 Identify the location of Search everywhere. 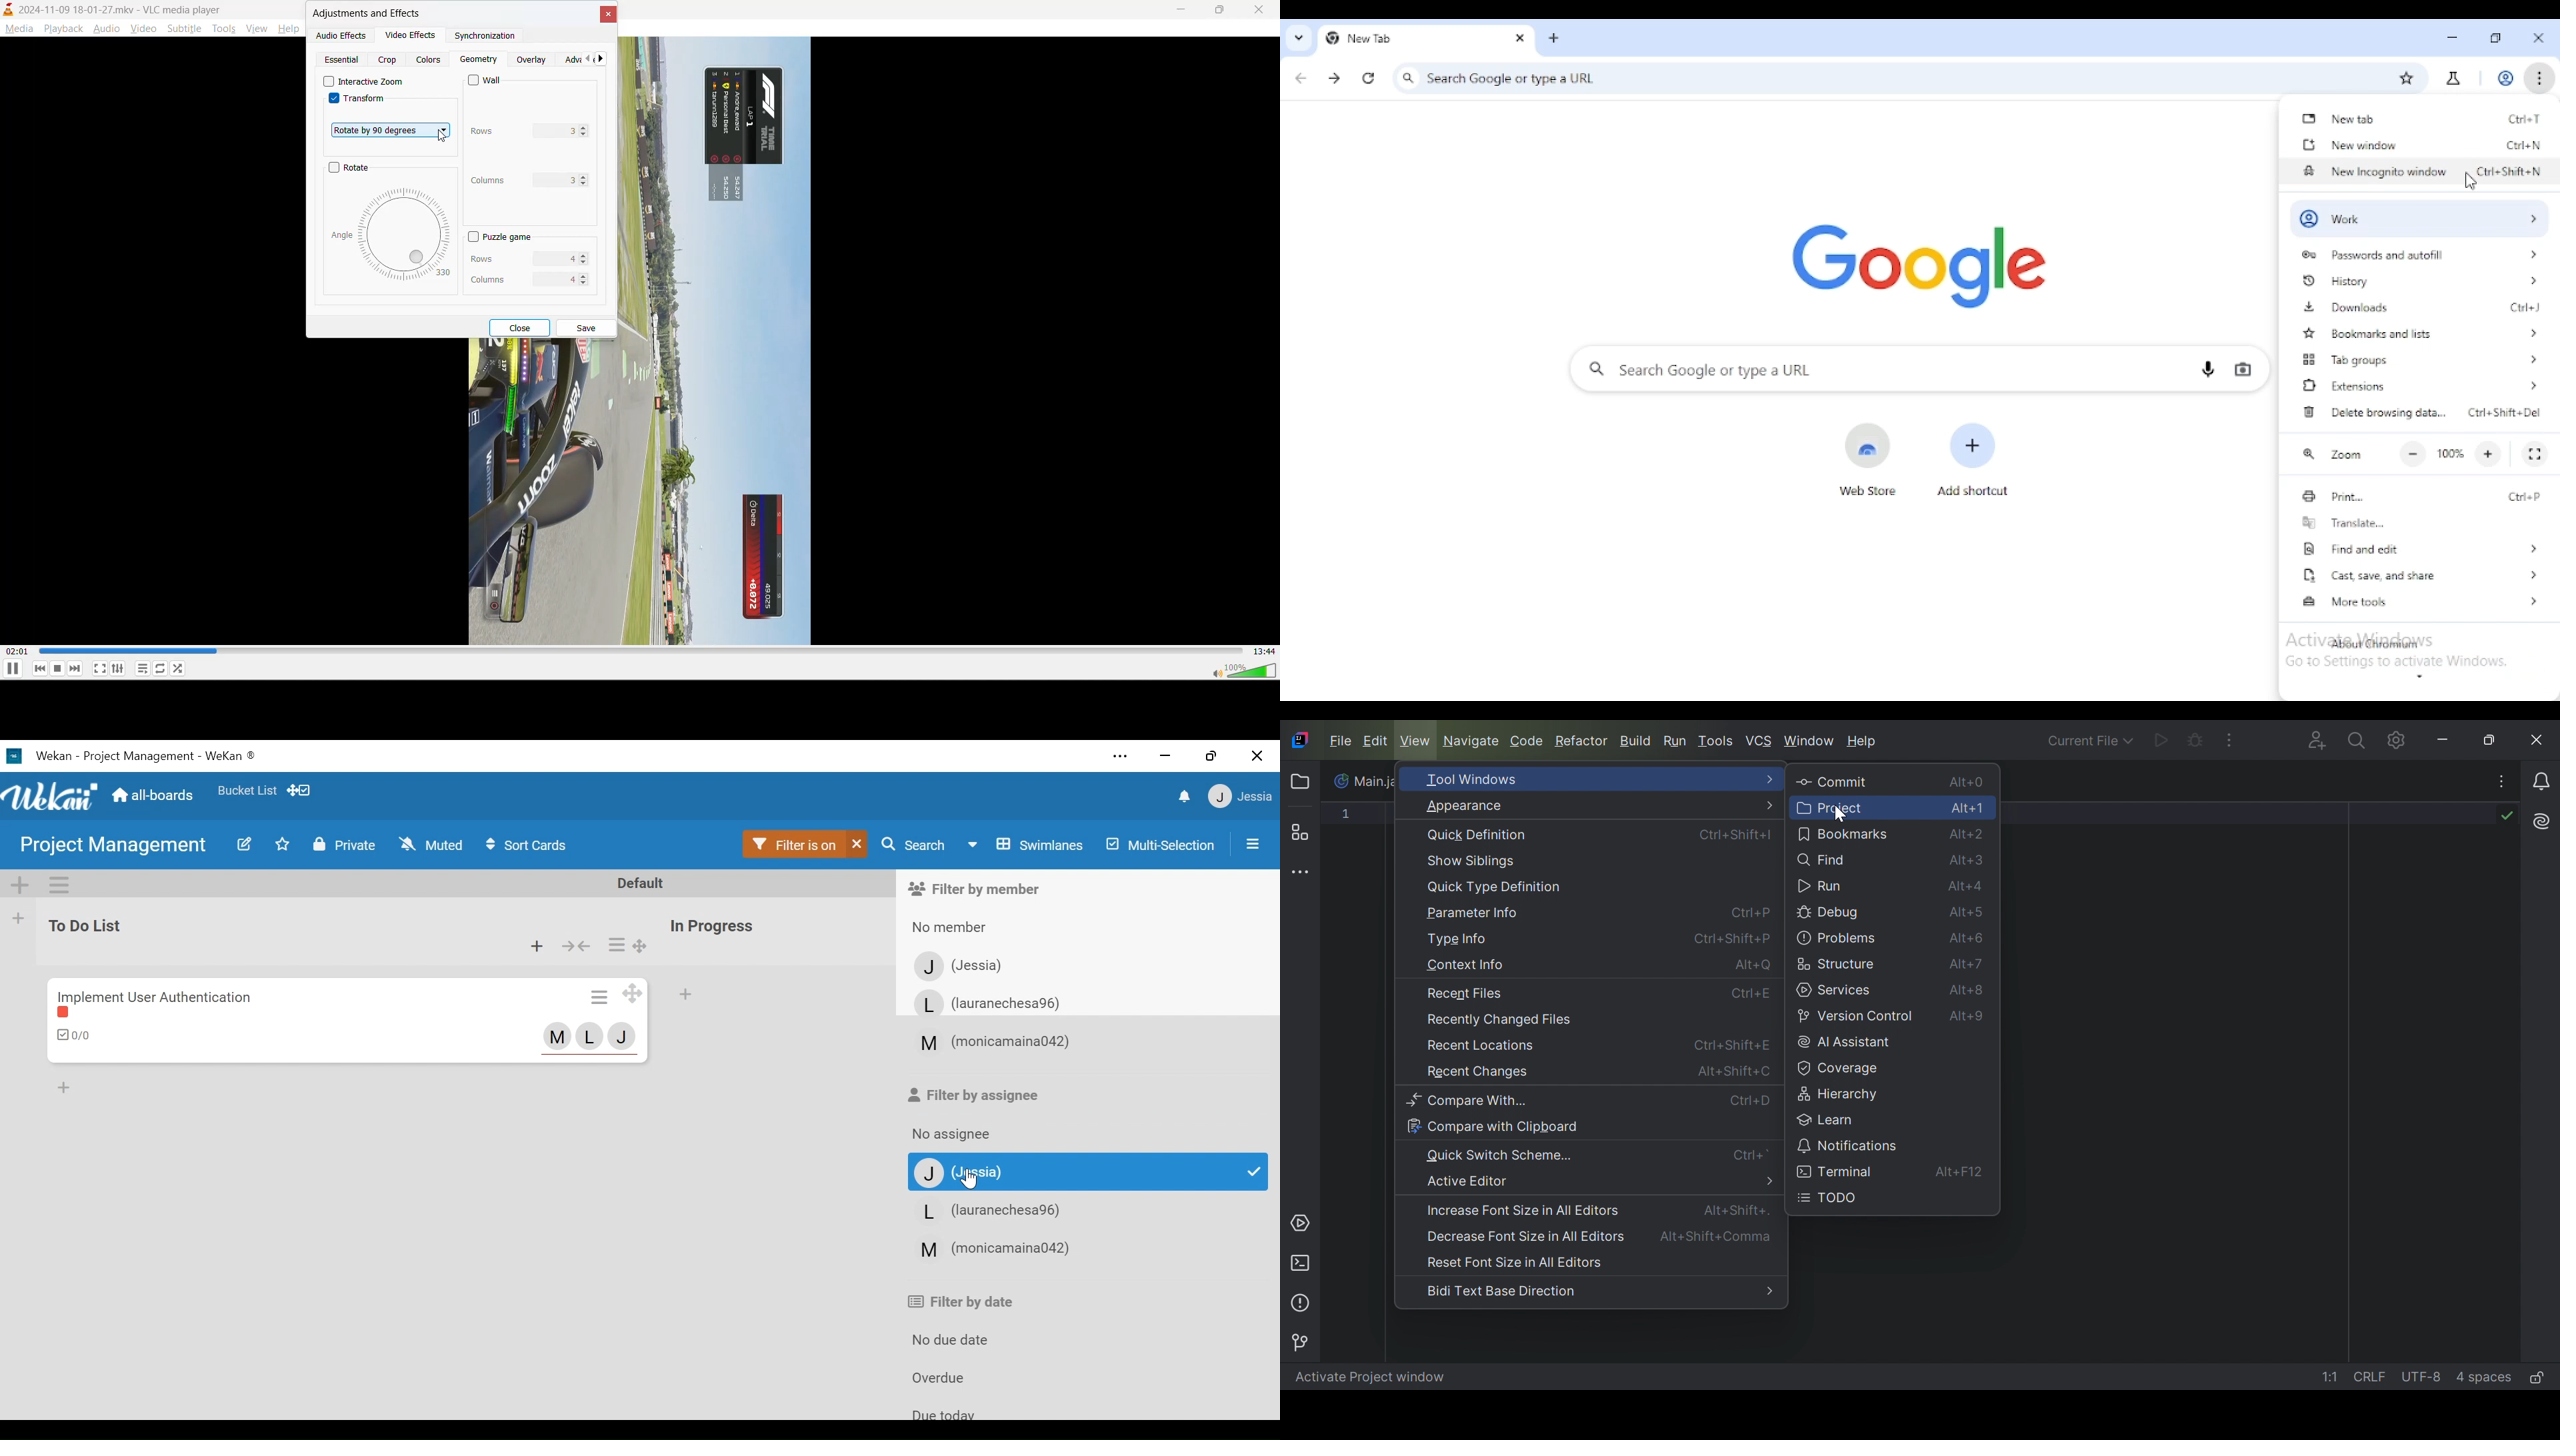
(2355, 743).